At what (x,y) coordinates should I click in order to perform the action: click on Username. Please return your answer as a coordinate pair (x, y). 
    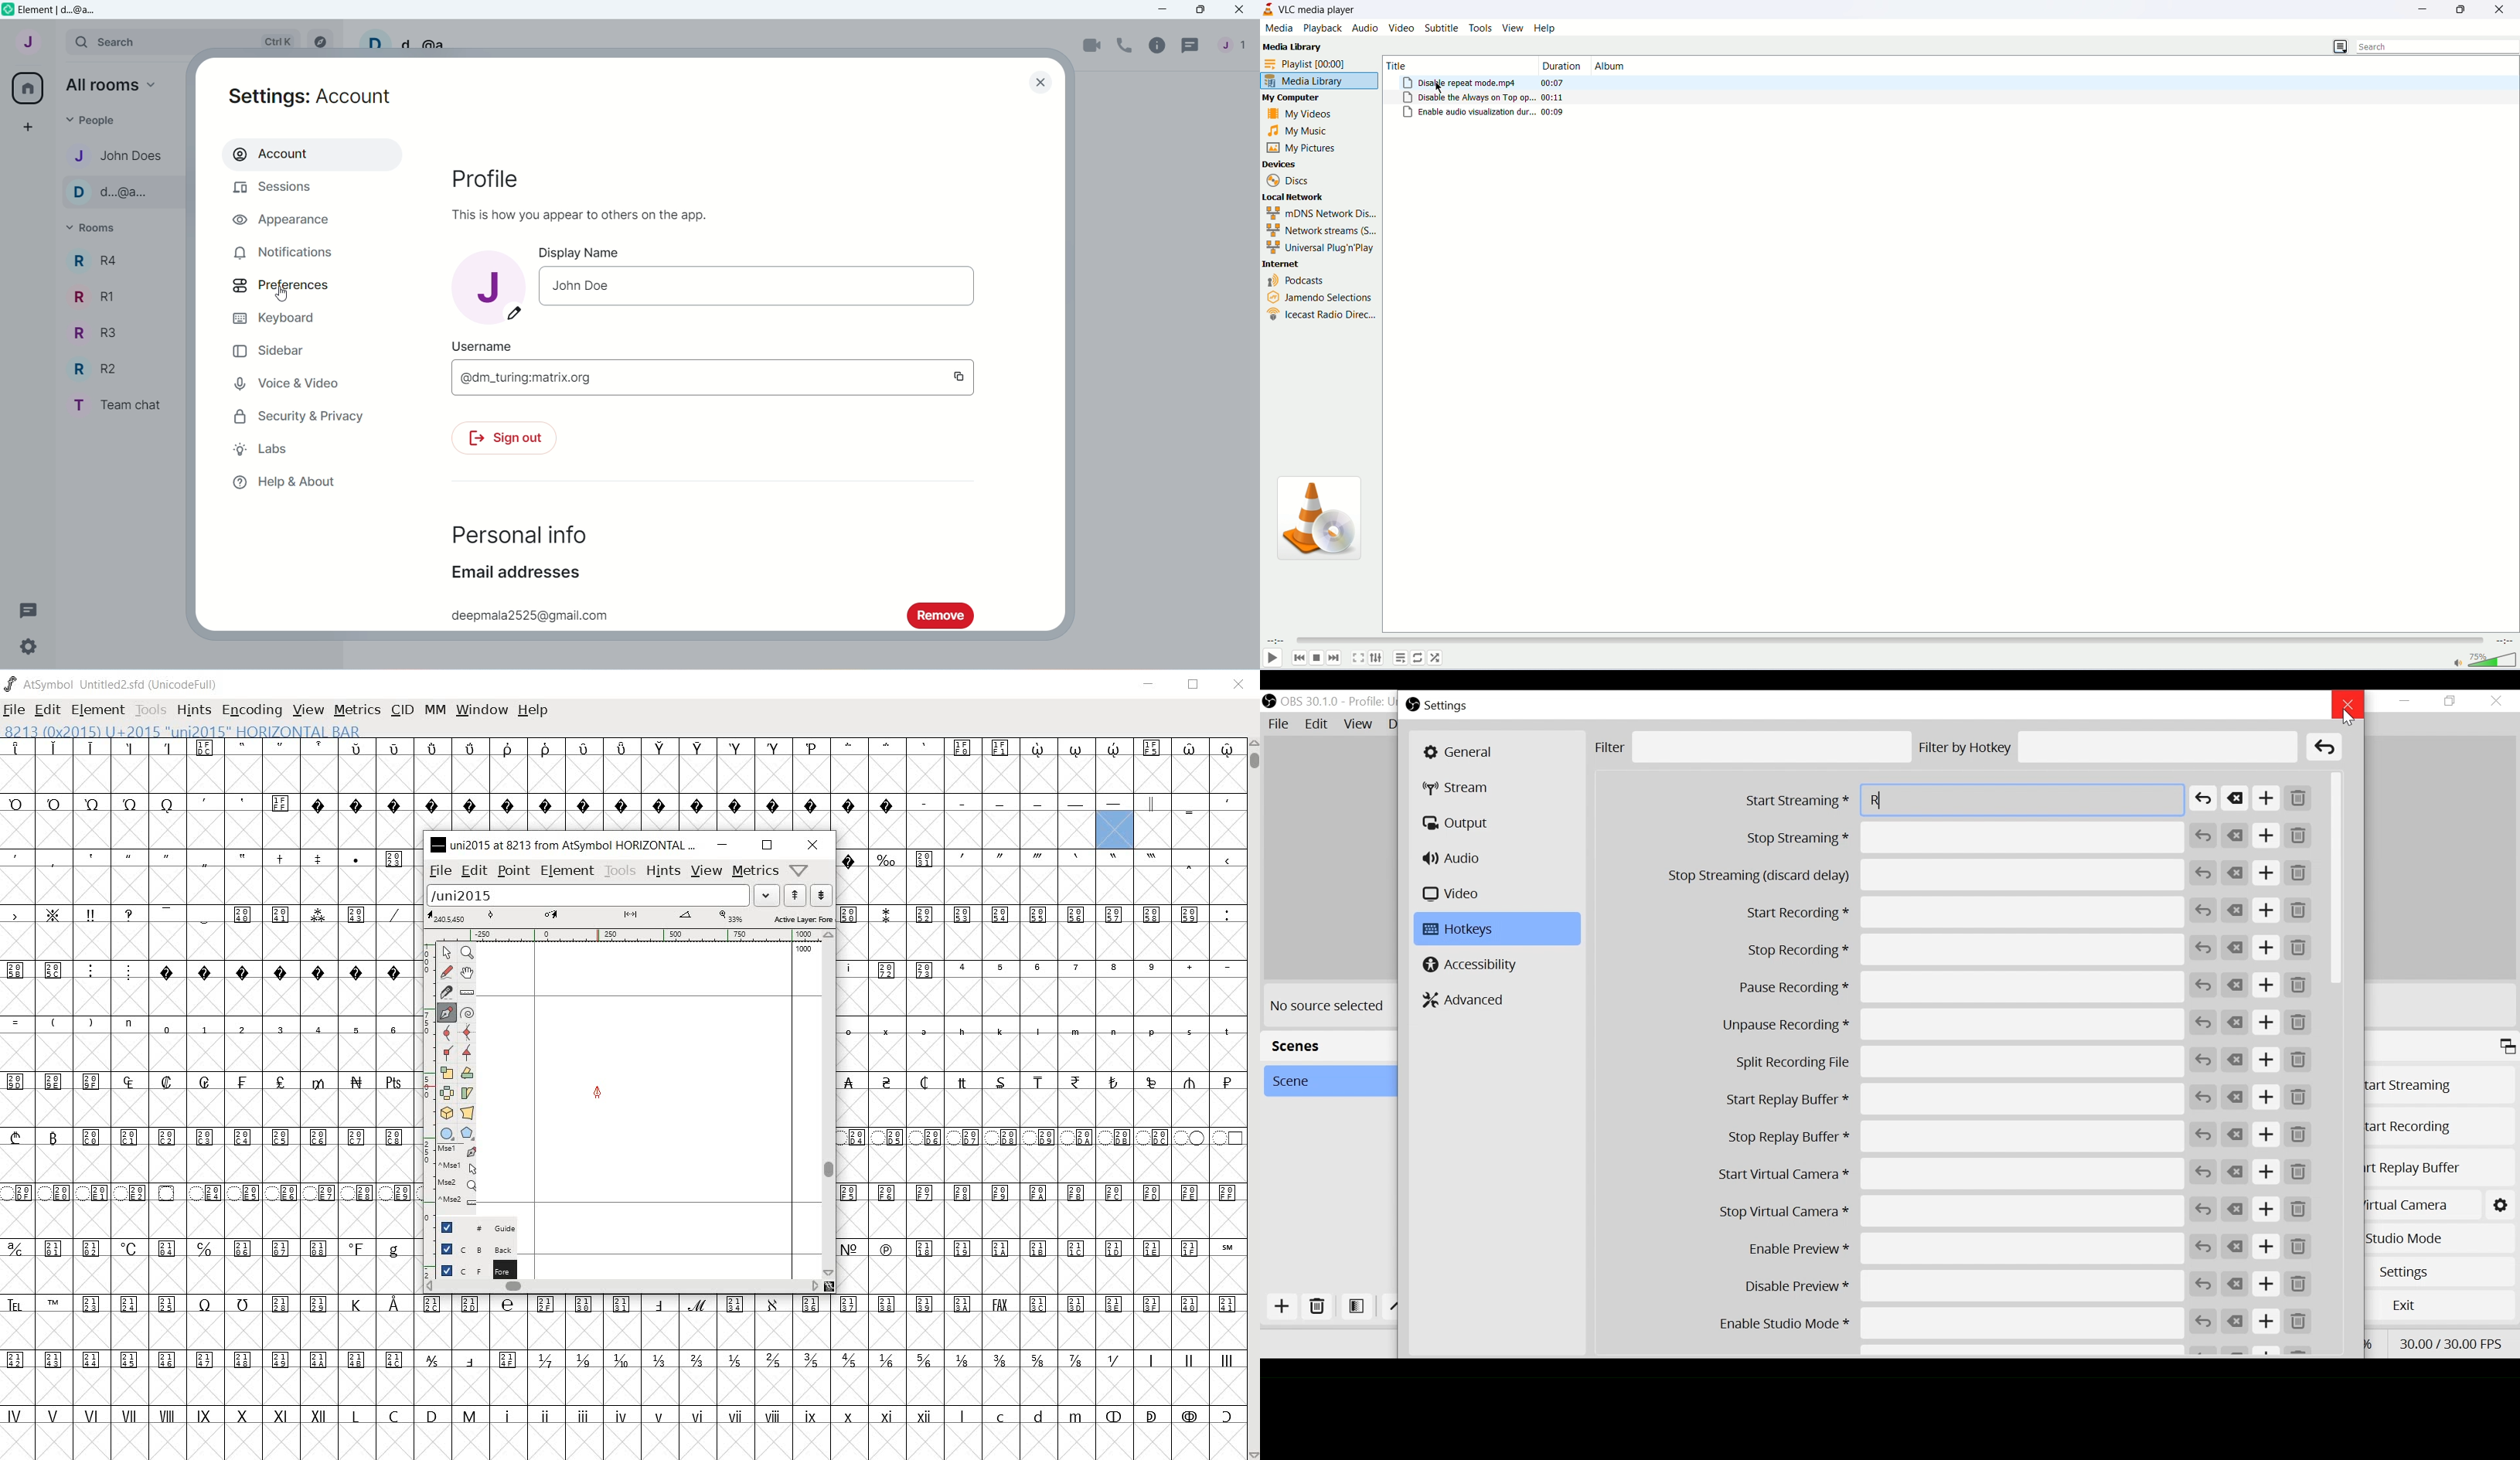
    Looking at the image, I should click on (485, 346).